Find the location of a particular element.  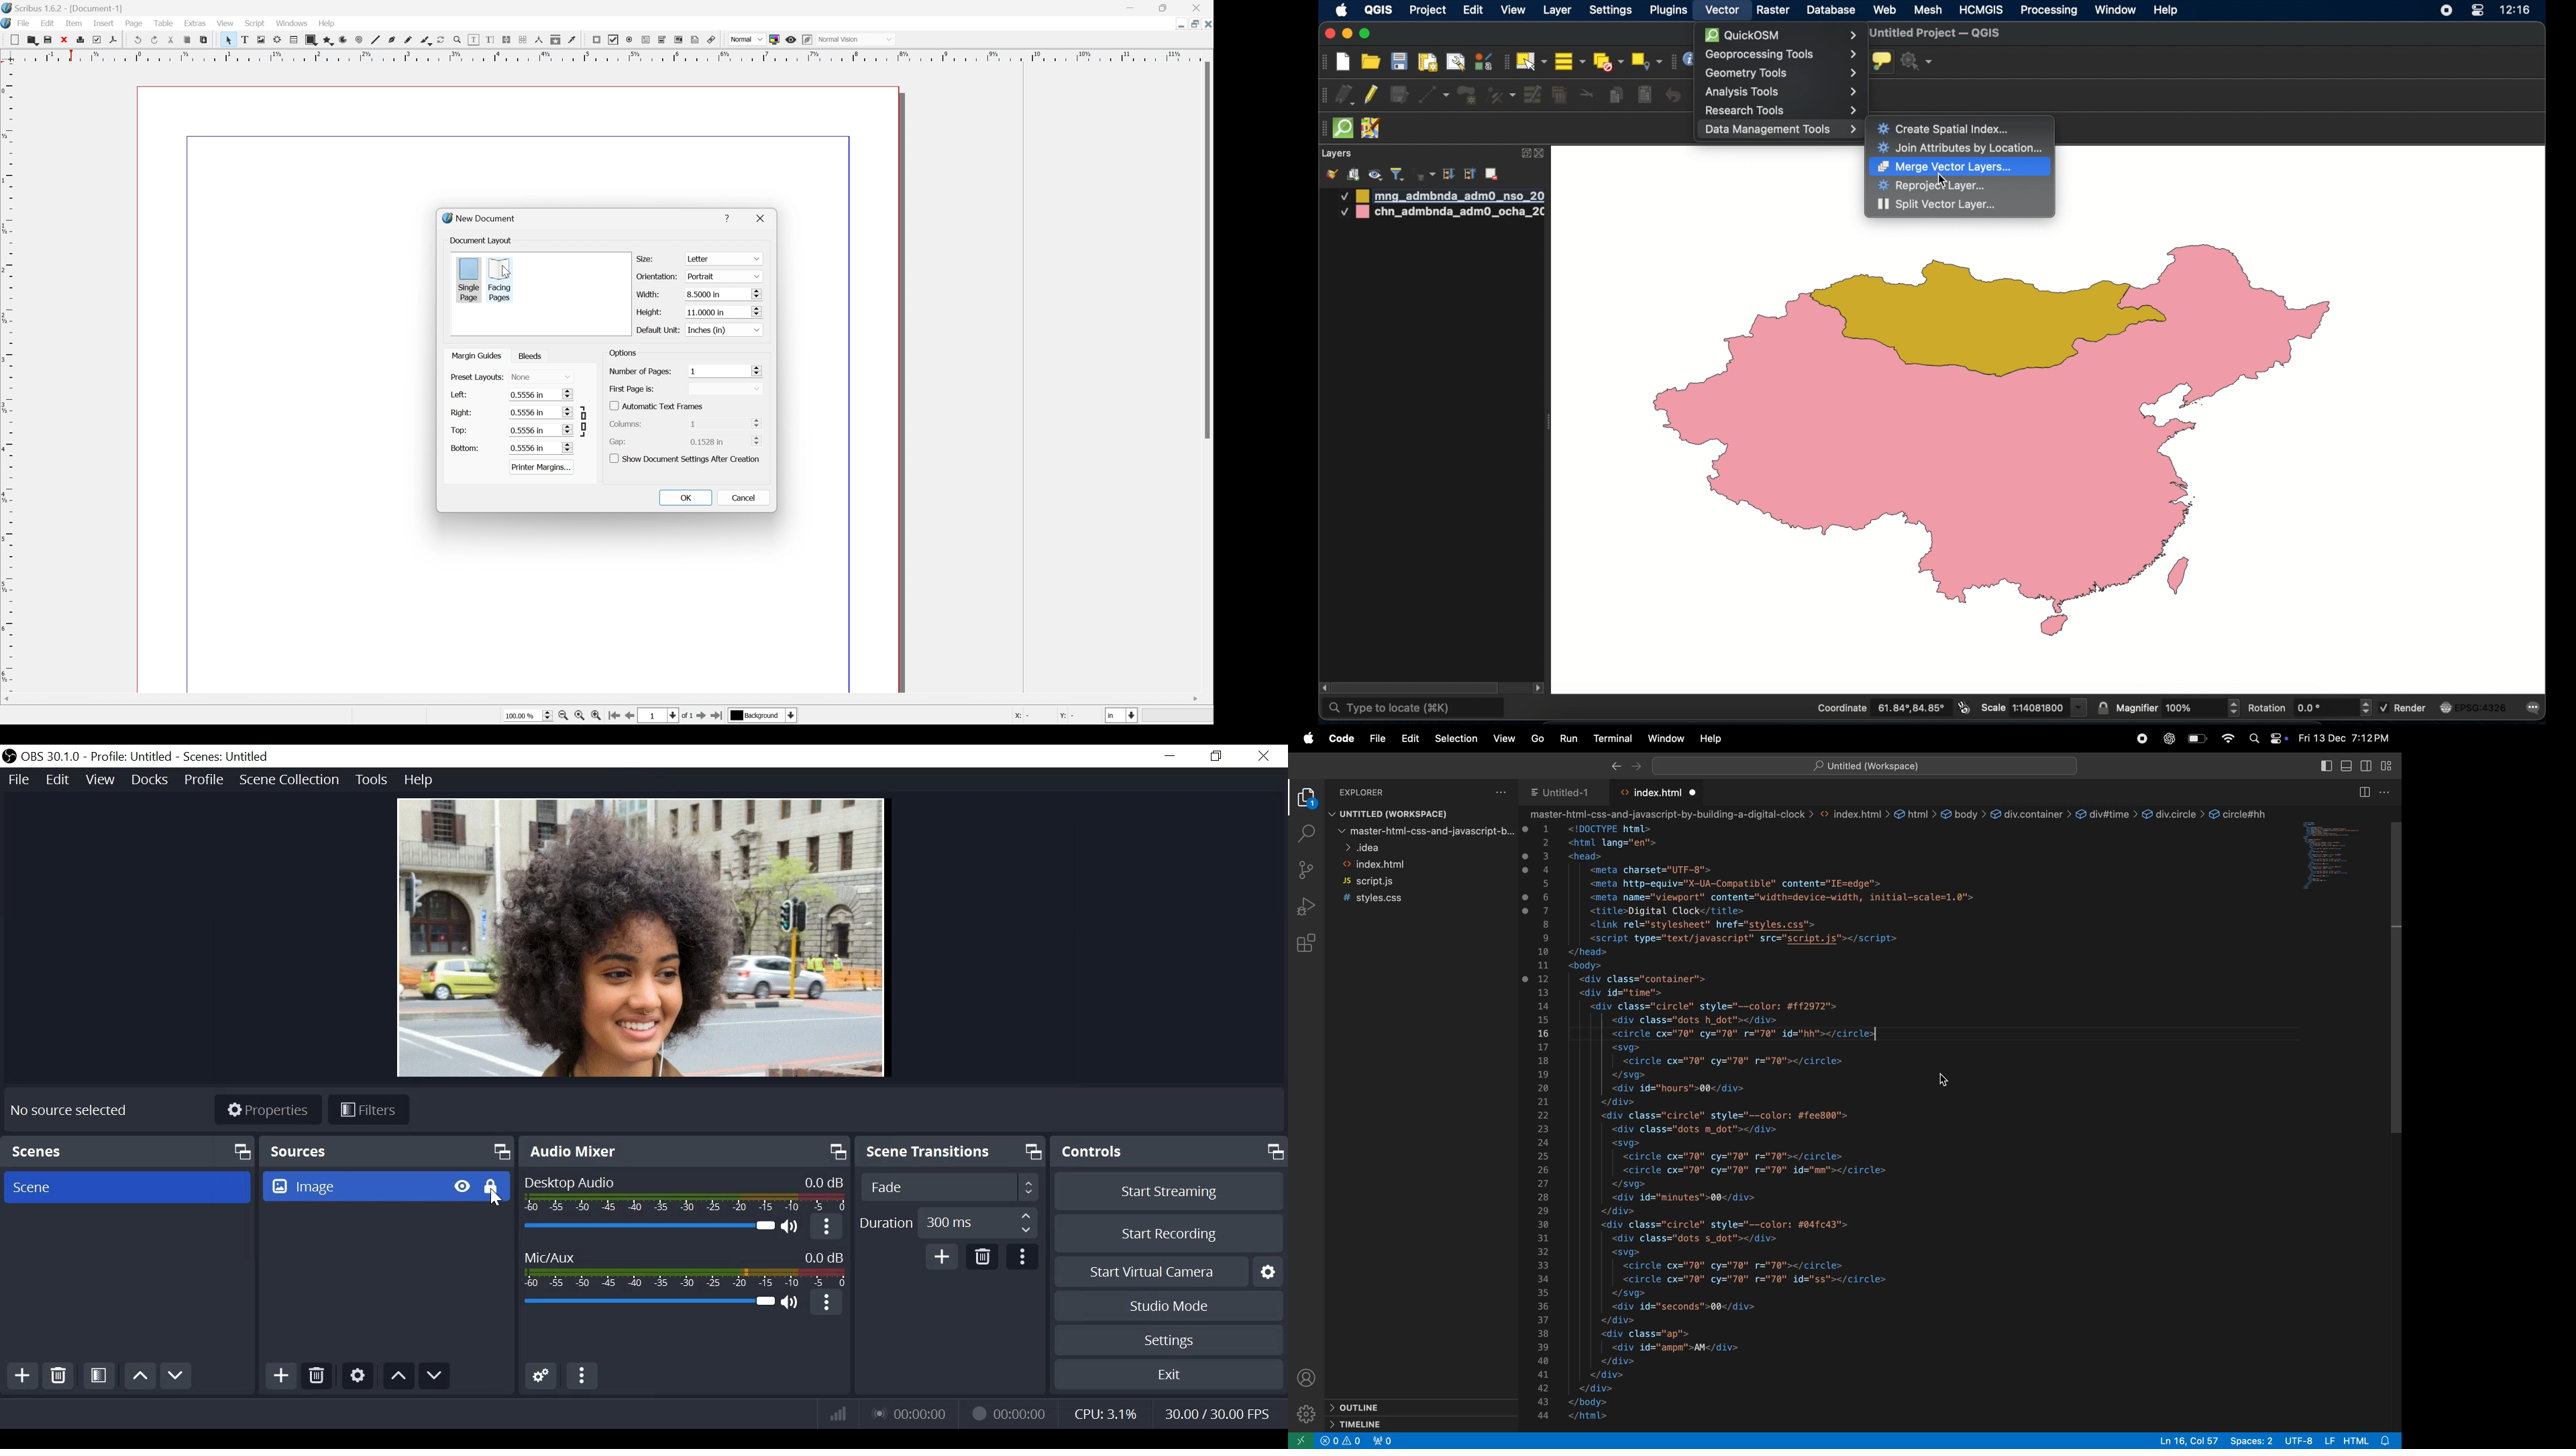

size is located at coordinates (647, 258).